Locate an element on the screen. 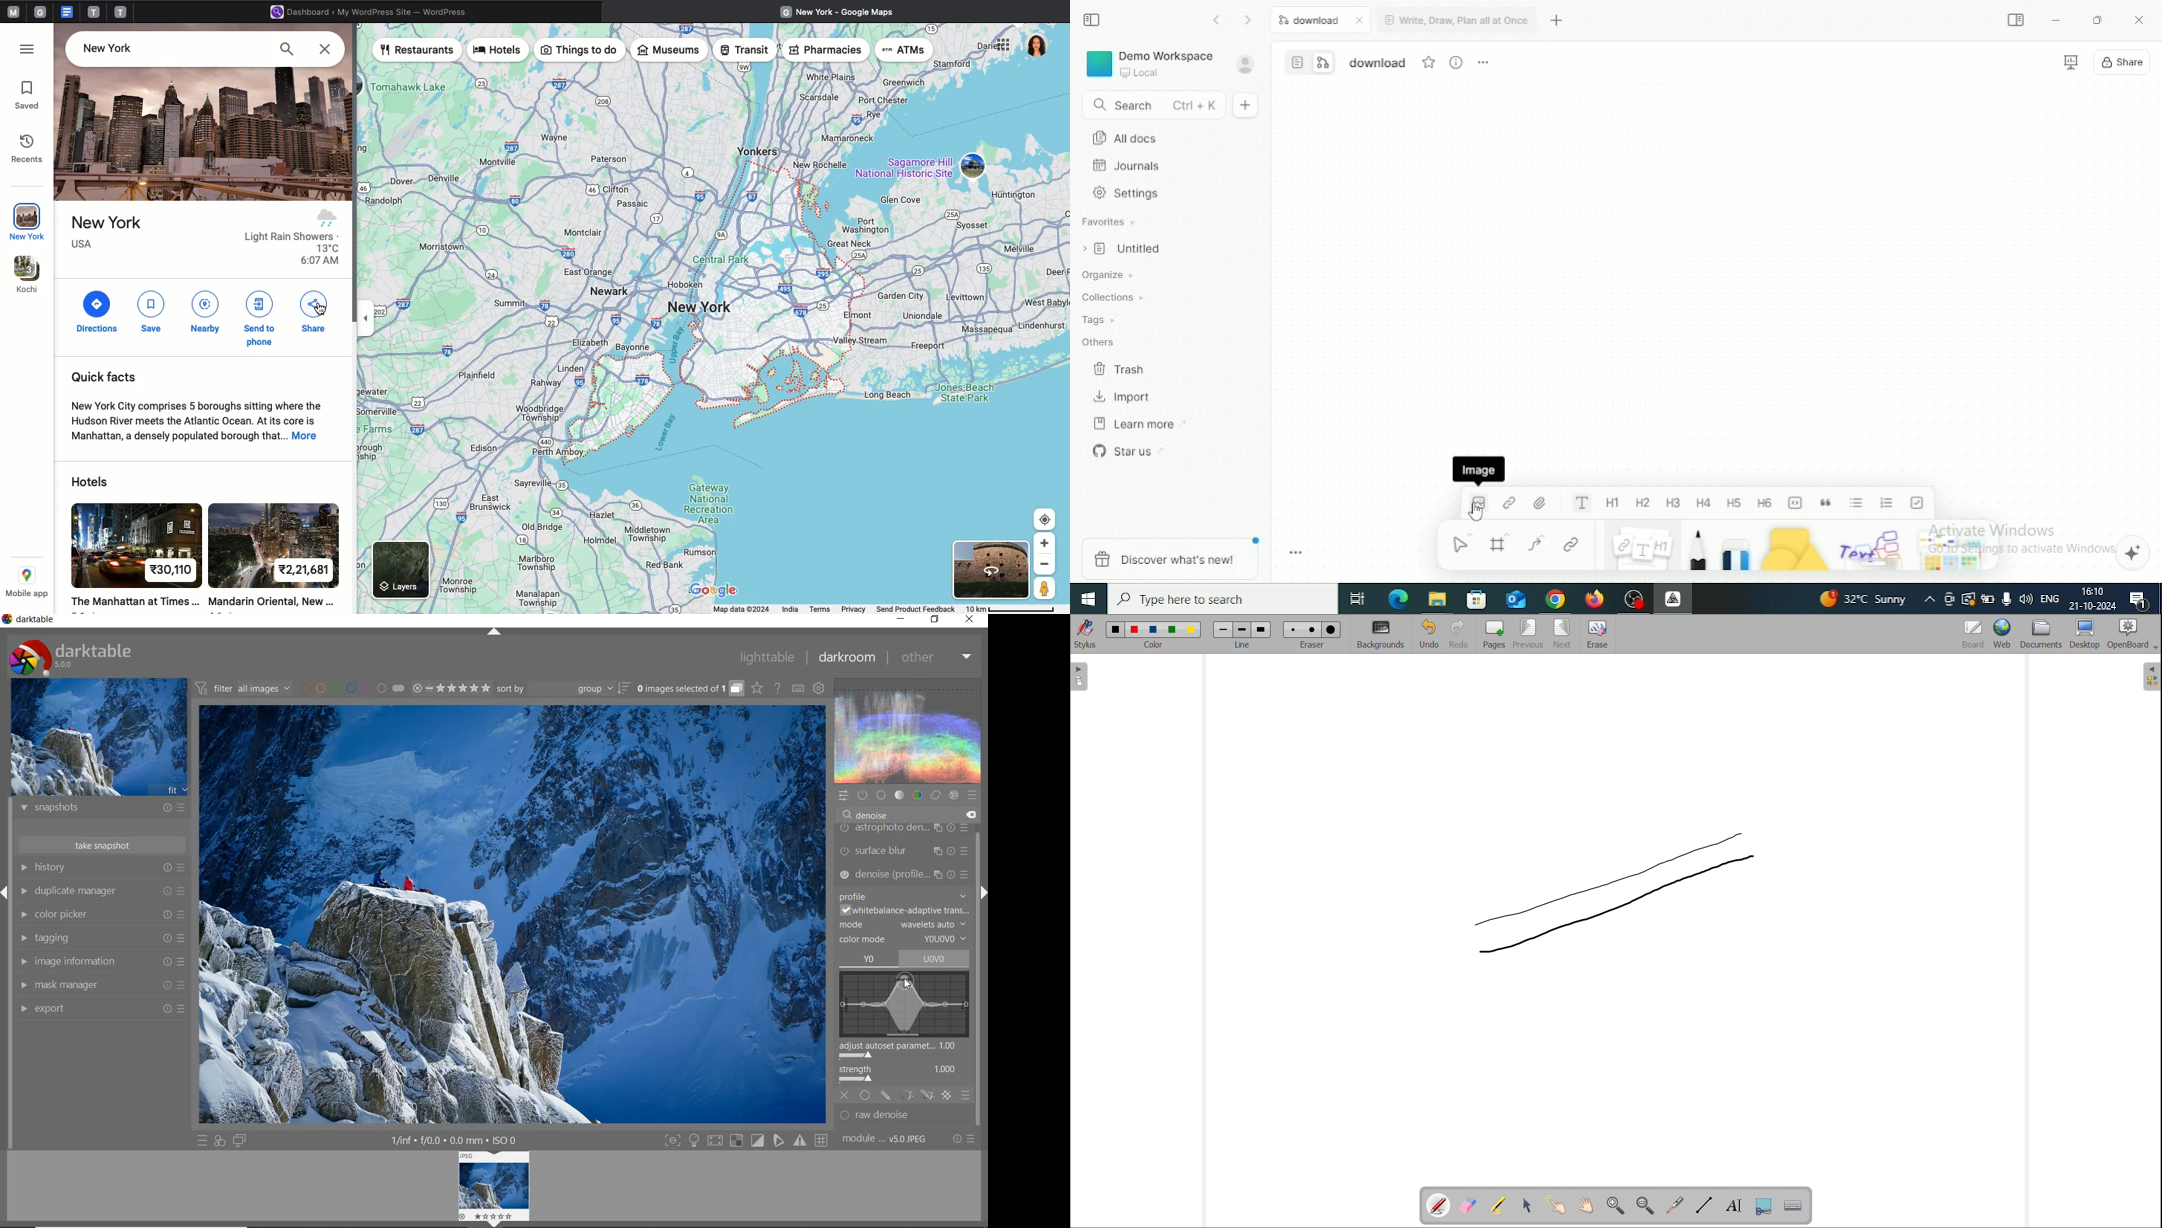 This screenshot has height=1232, width=2184. Organize is located at coordinates (1110, 276).